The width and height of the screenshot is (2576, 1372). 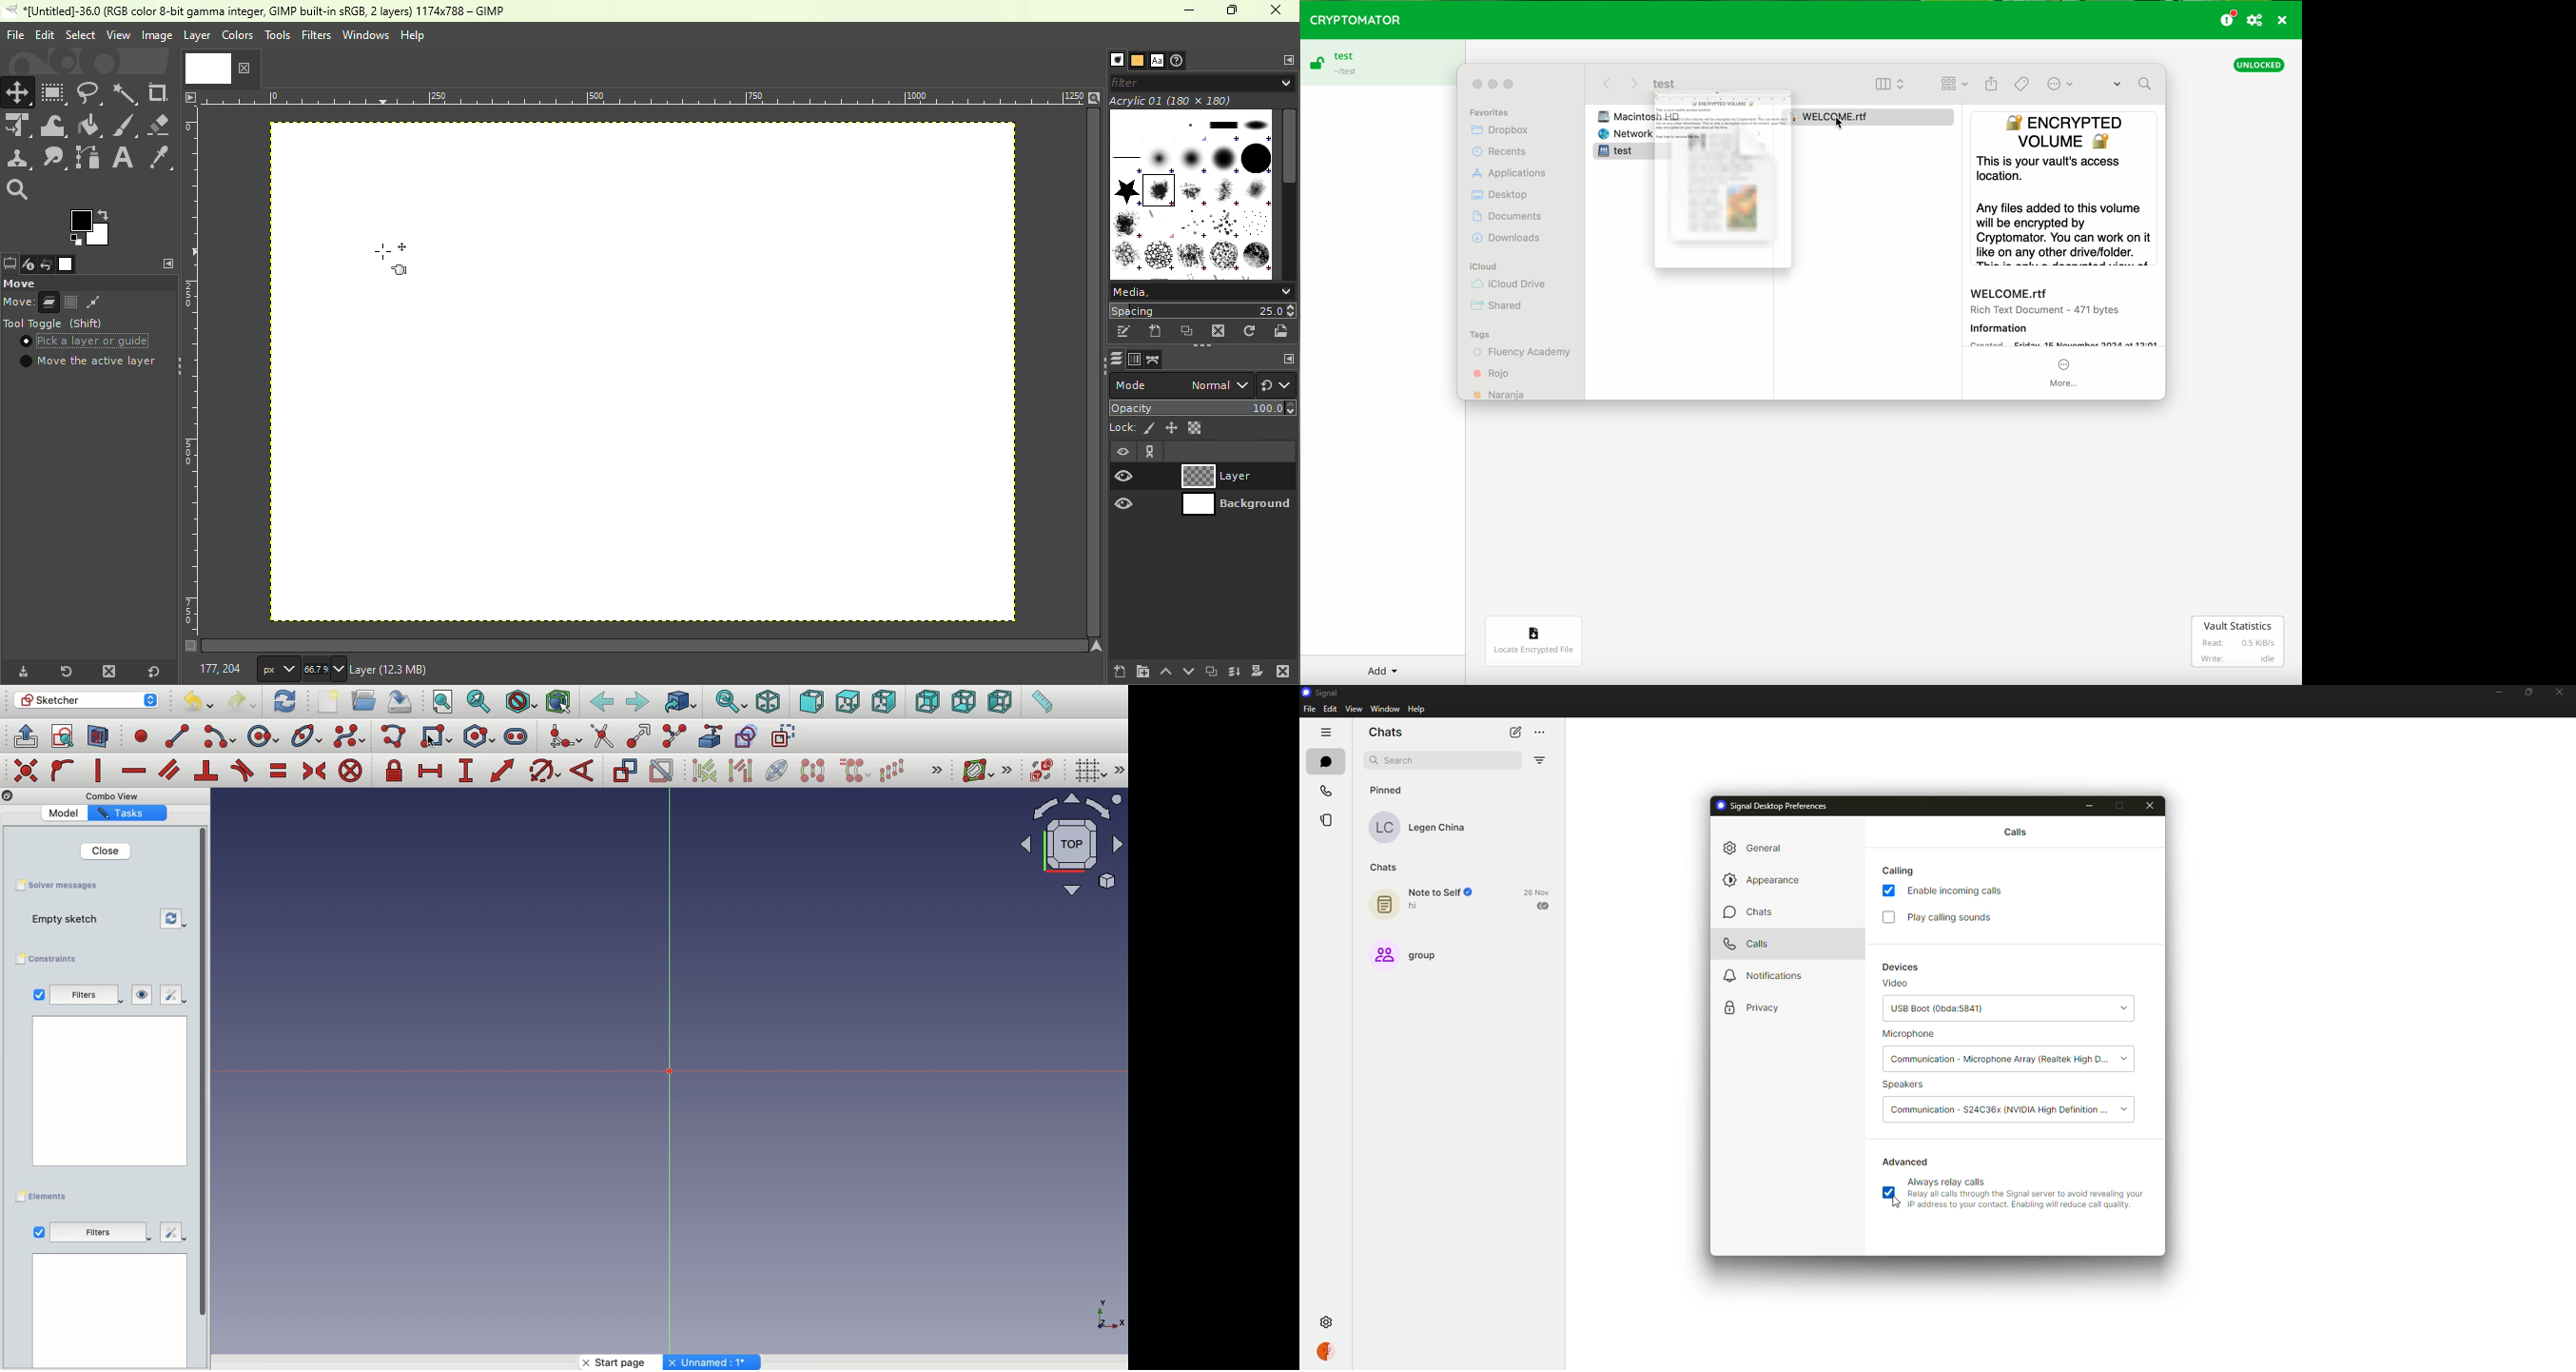 What do you see at coordinates (210, 669) in the screenshot?
I see `177204` at bounding box center [210, 669].